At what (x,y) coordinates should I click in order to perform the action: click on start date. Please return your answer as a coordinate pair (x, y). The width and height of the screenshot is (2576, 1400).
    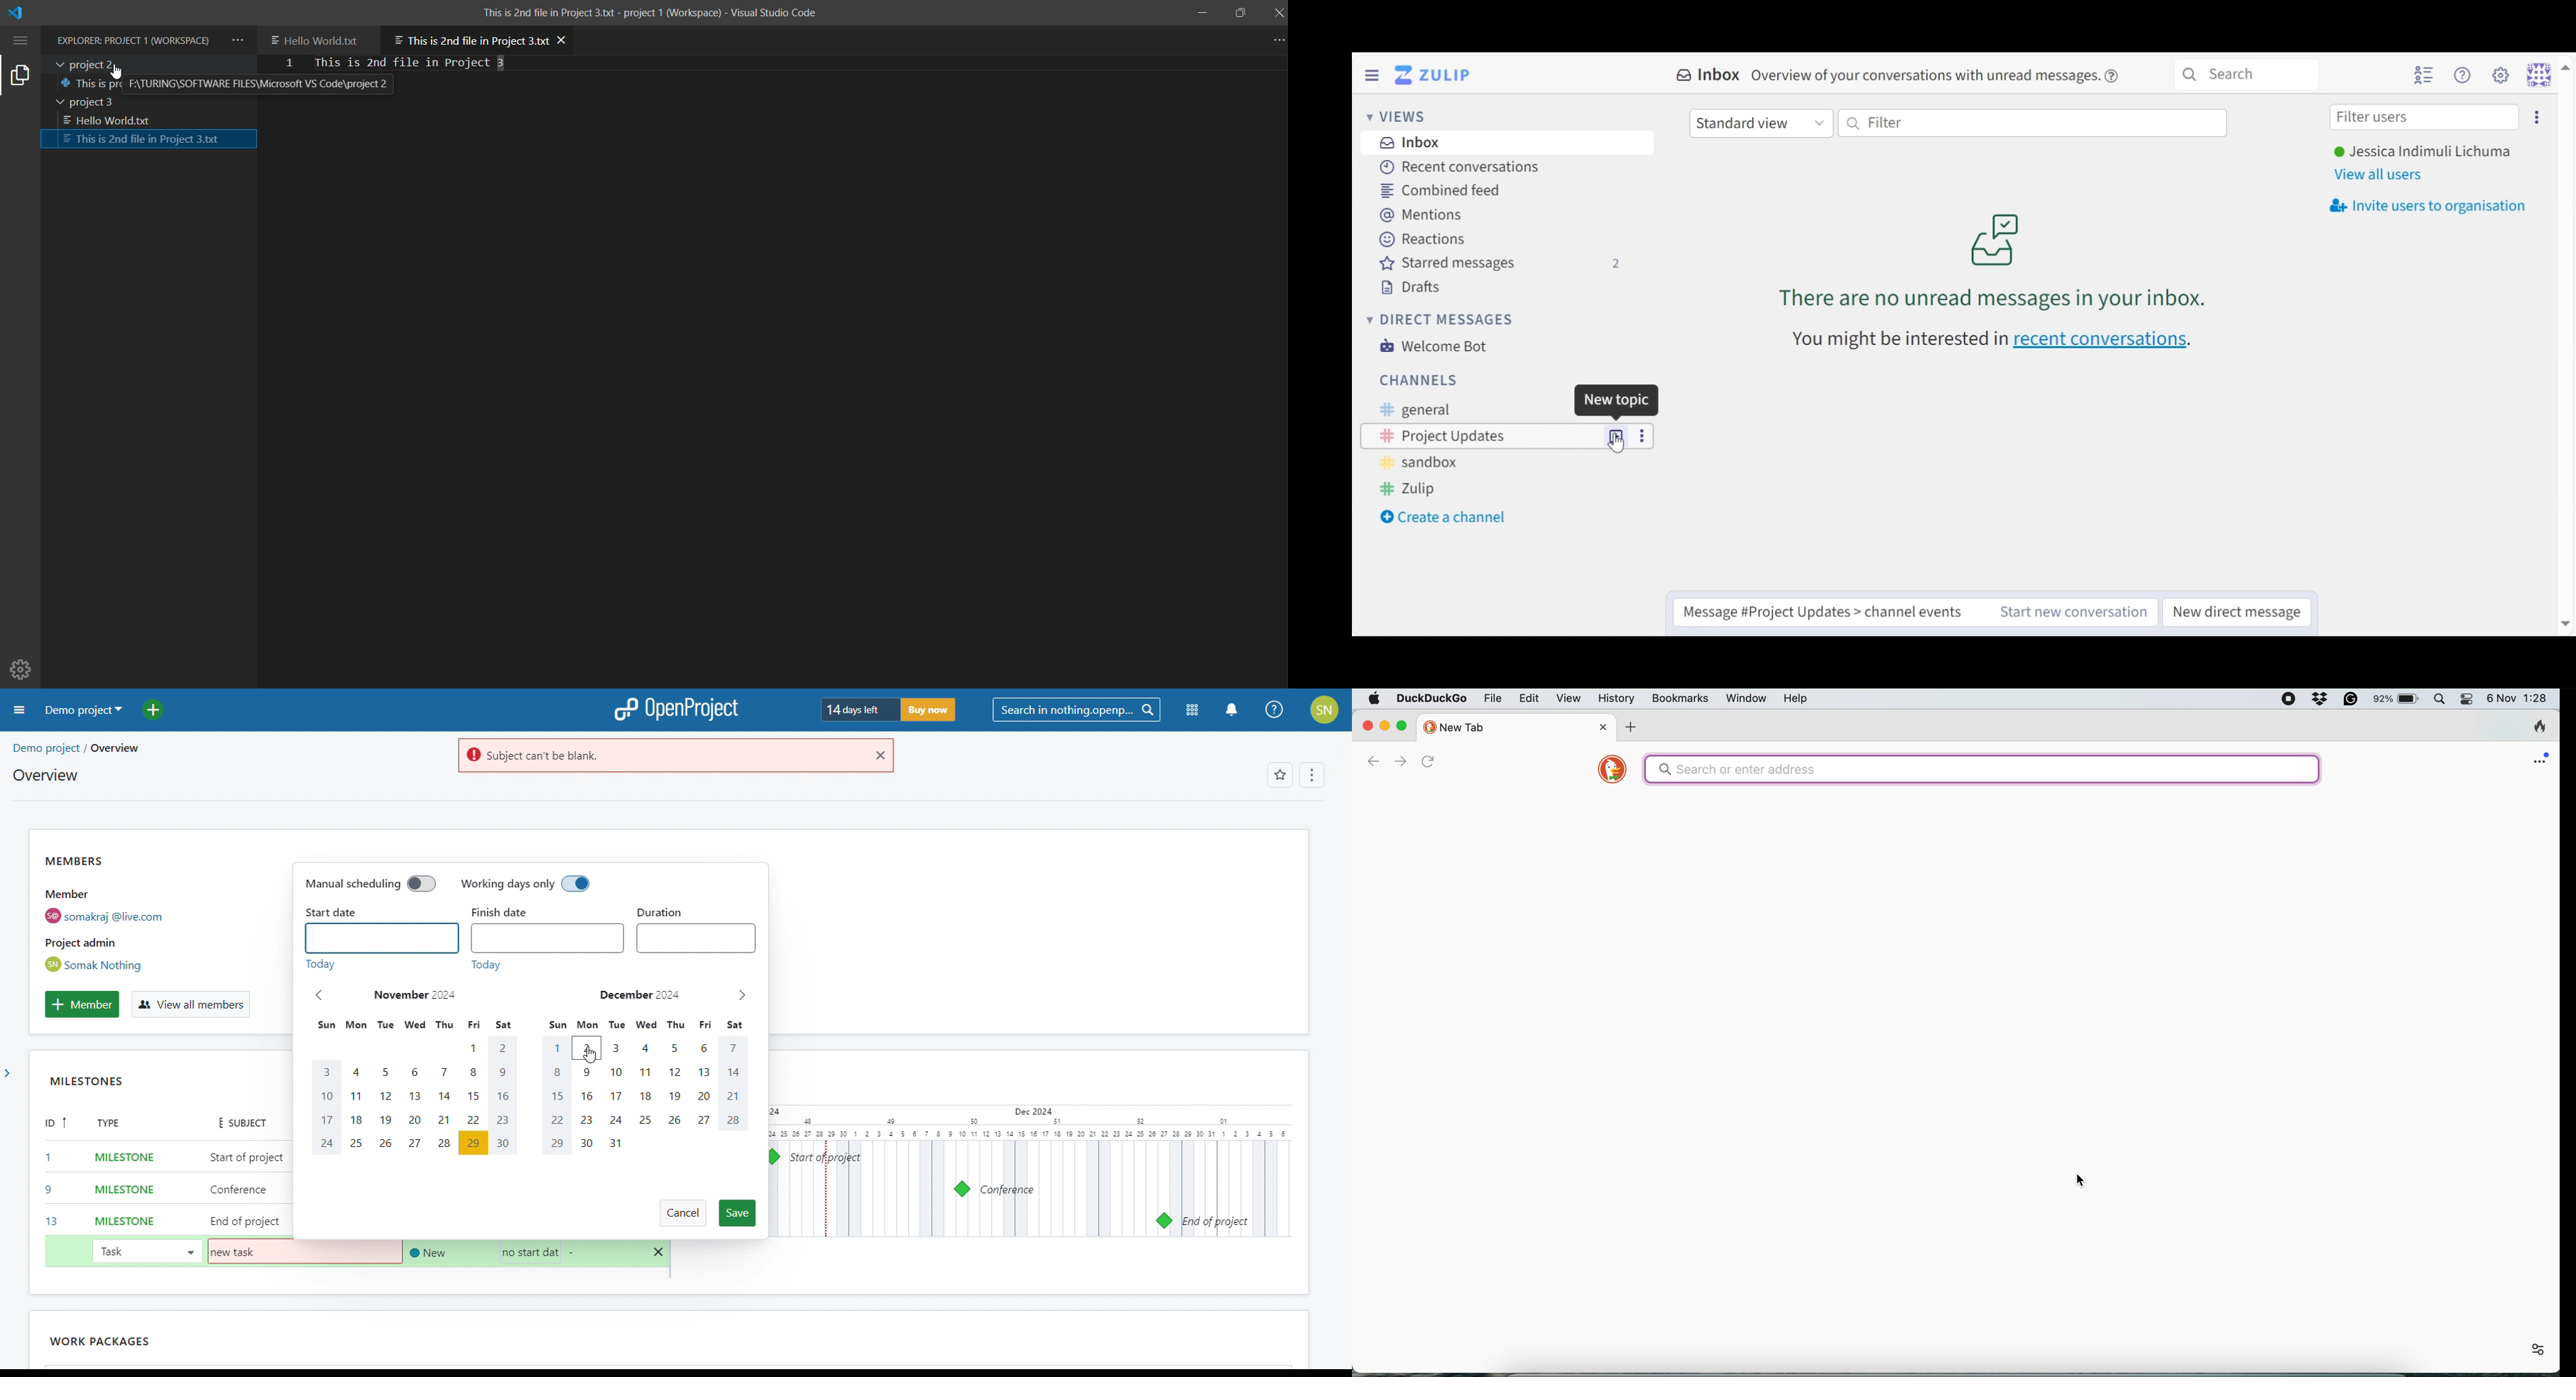
    Looking at the image, I should click on (332, 913).